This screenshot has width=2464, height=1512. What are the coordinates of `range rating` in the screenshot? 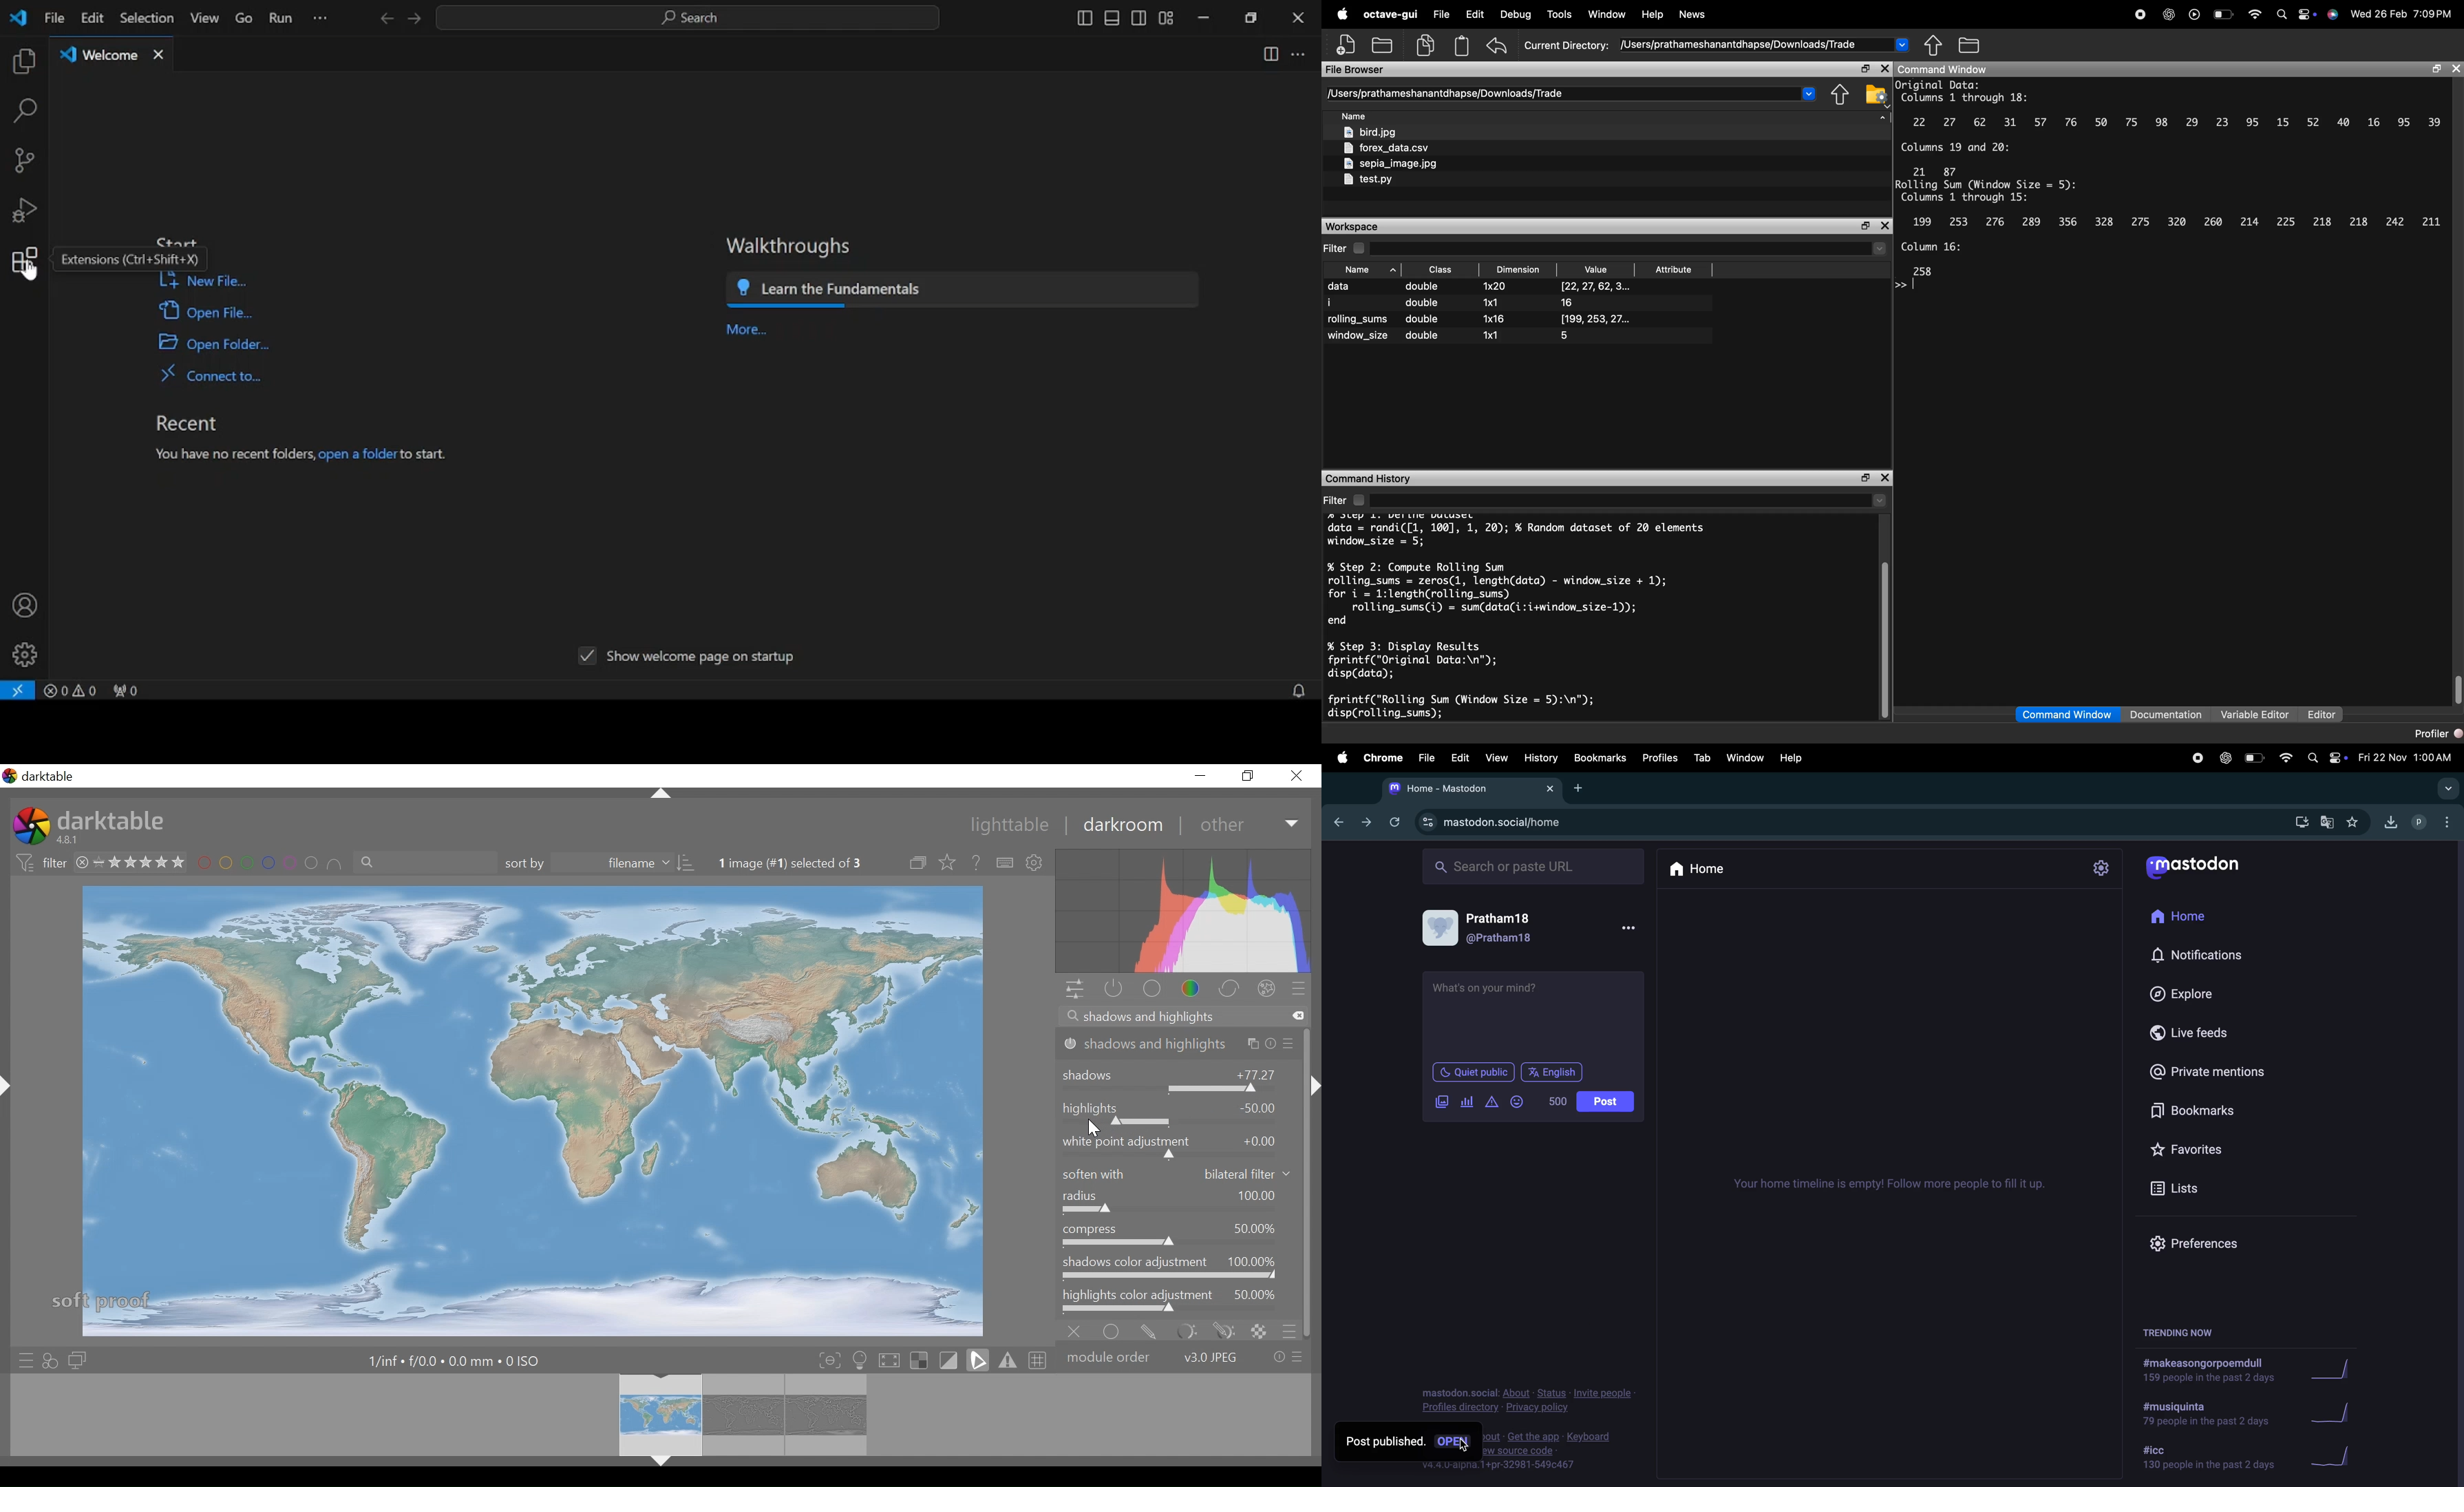 It's located at (131, 861).